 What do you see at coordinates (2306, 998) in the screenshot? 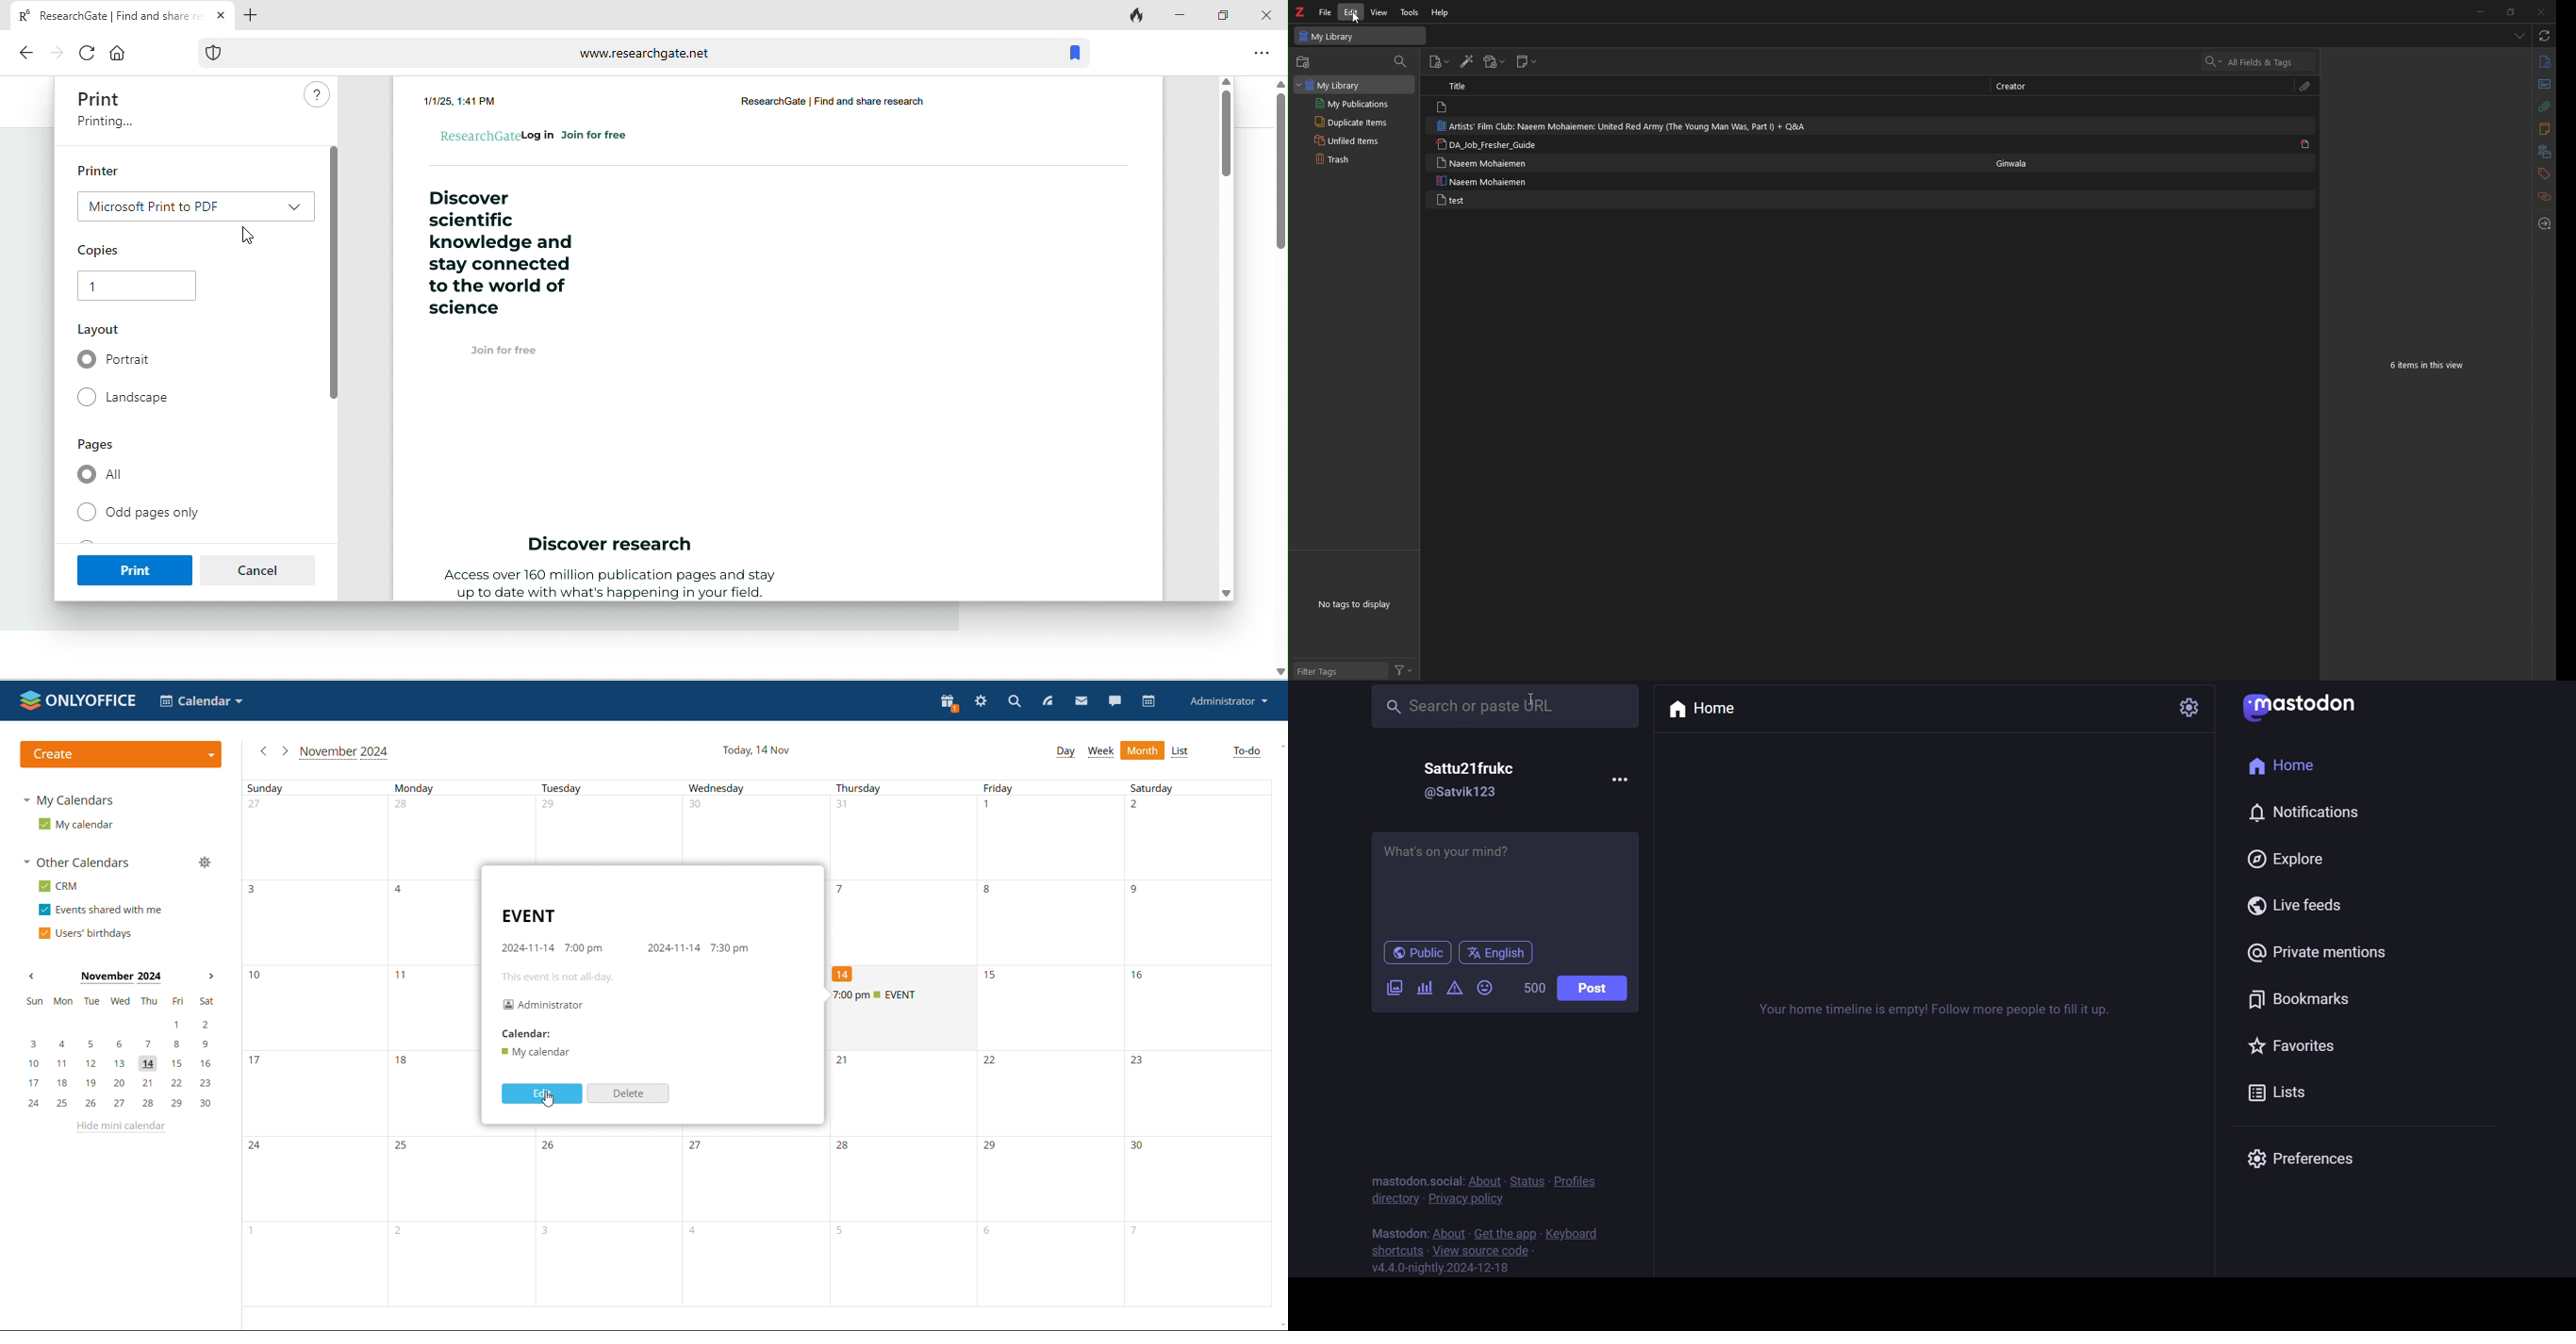
I see `bookmark` at bounding box center [2306, 998].